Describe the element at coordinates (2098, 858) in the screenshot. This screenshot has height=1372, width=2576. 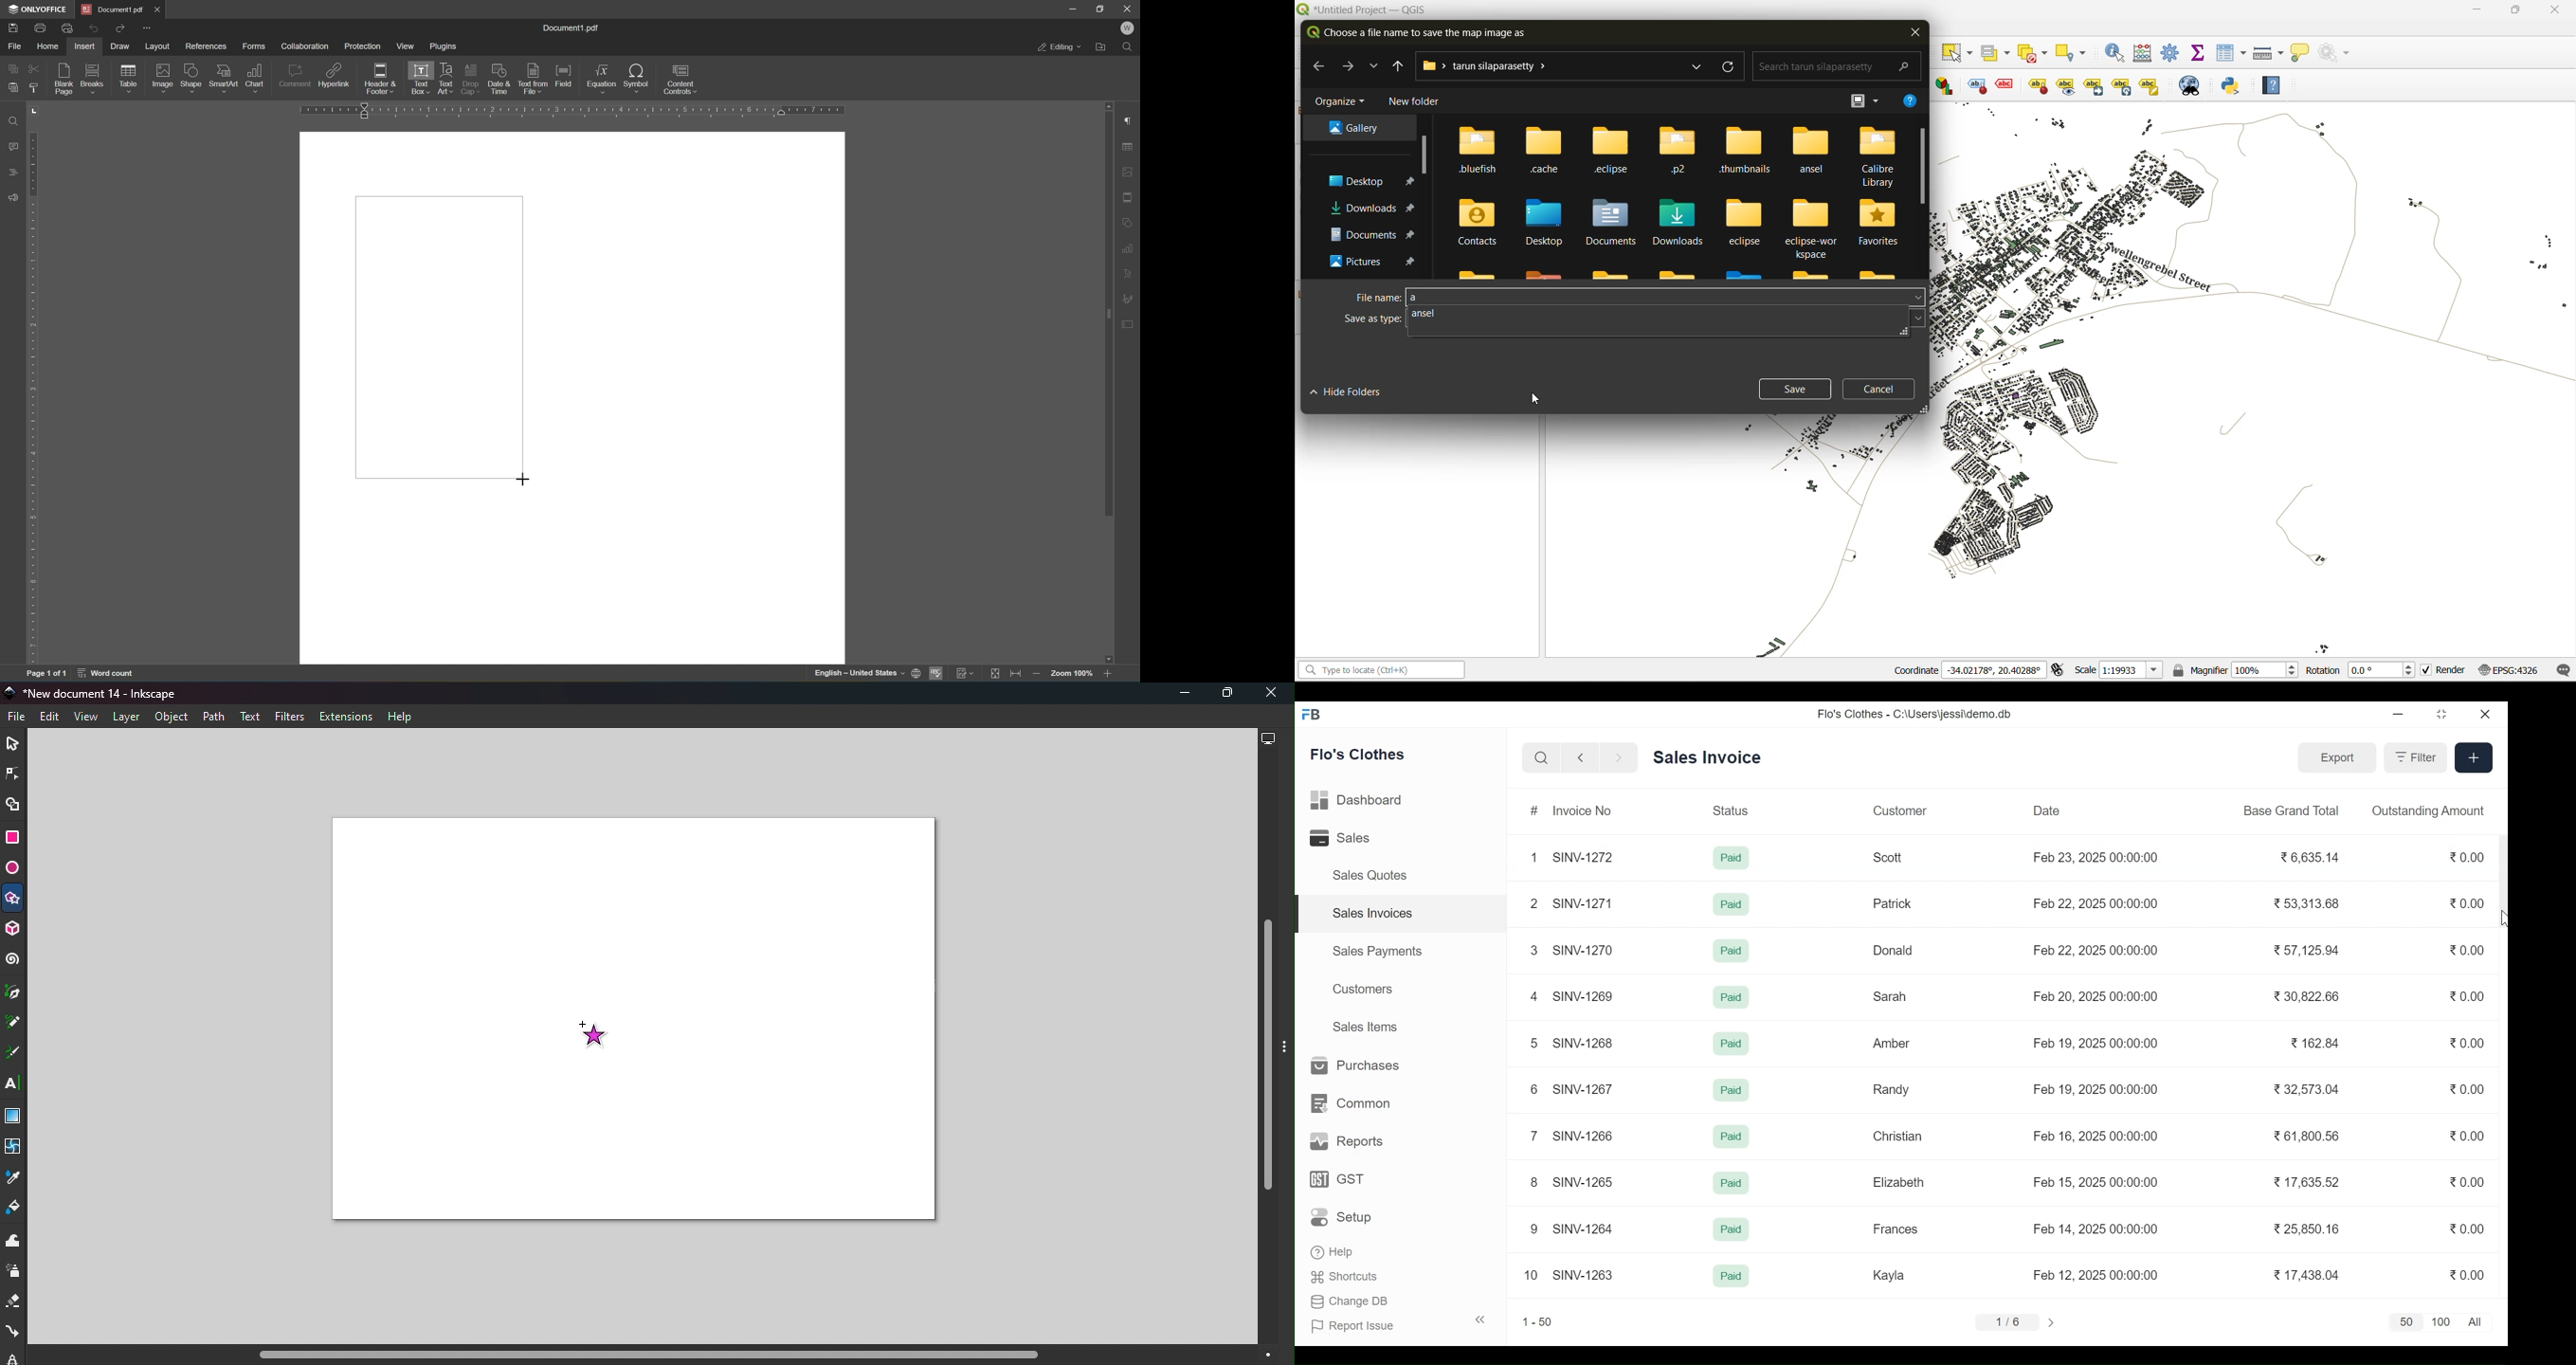
I see `Feb 23, 2025 00:00:00` at that location.